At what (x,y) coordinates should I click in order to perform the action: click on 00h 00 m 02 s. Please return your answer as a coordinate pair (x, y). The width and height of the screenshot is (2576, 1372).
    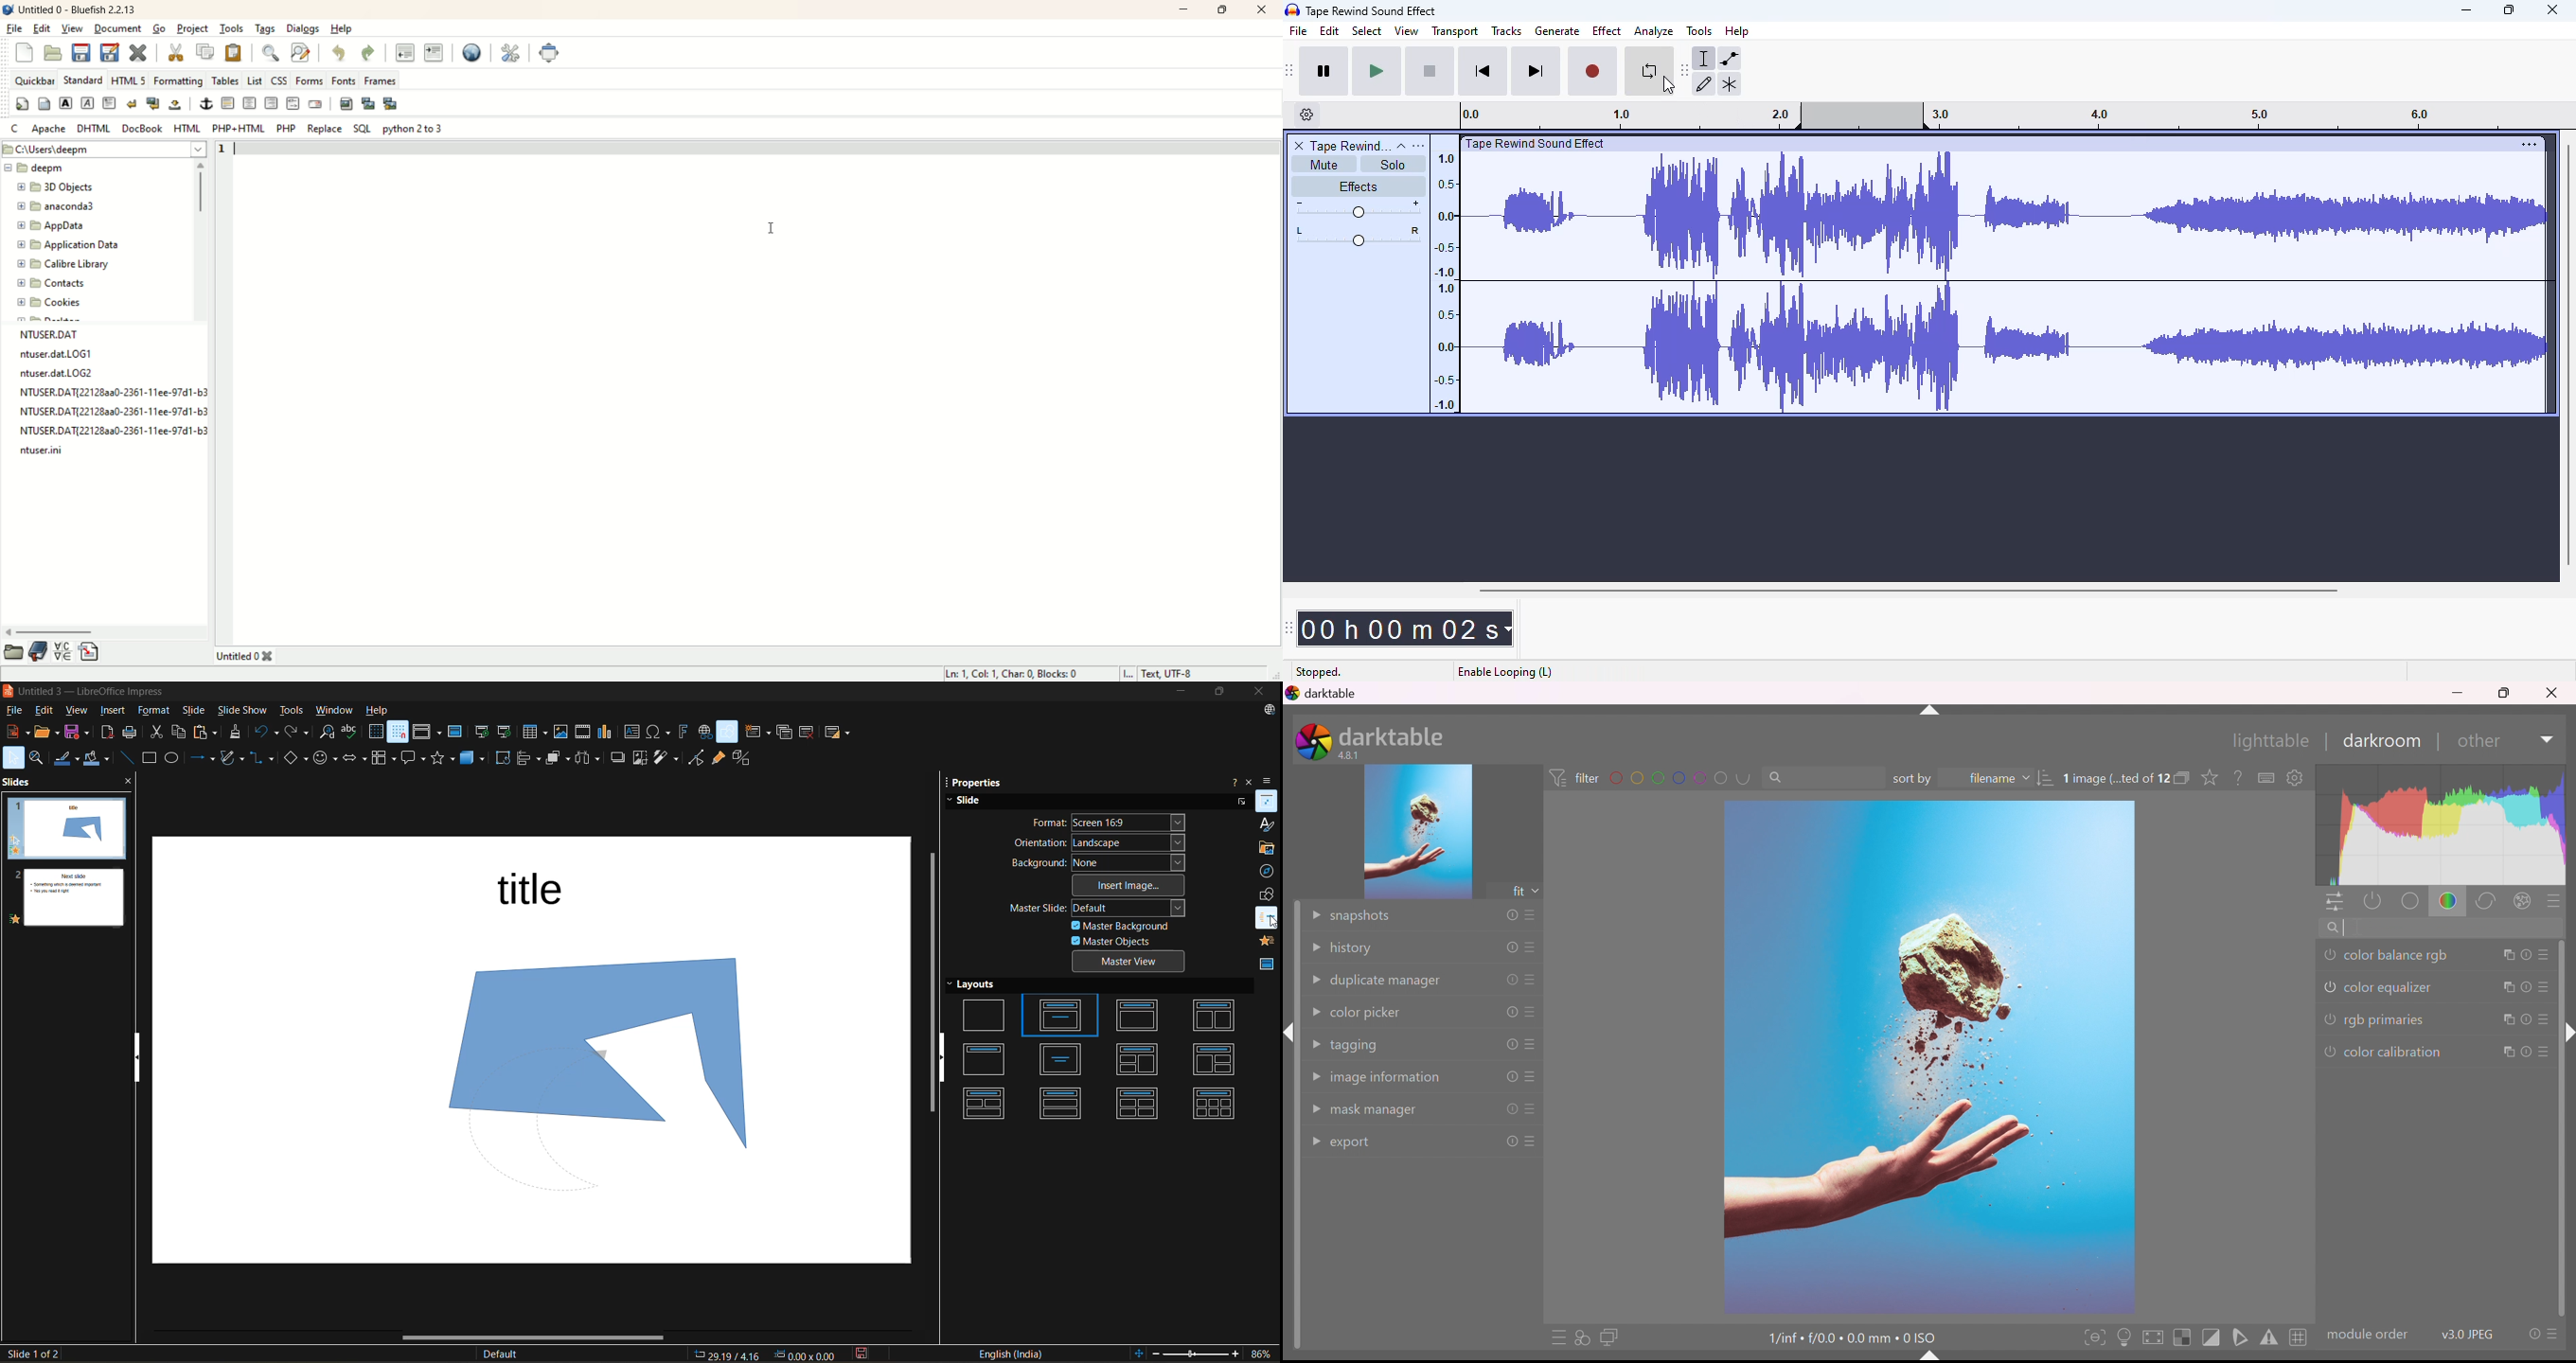
    Looking at the image, I should click on (1407, 623).